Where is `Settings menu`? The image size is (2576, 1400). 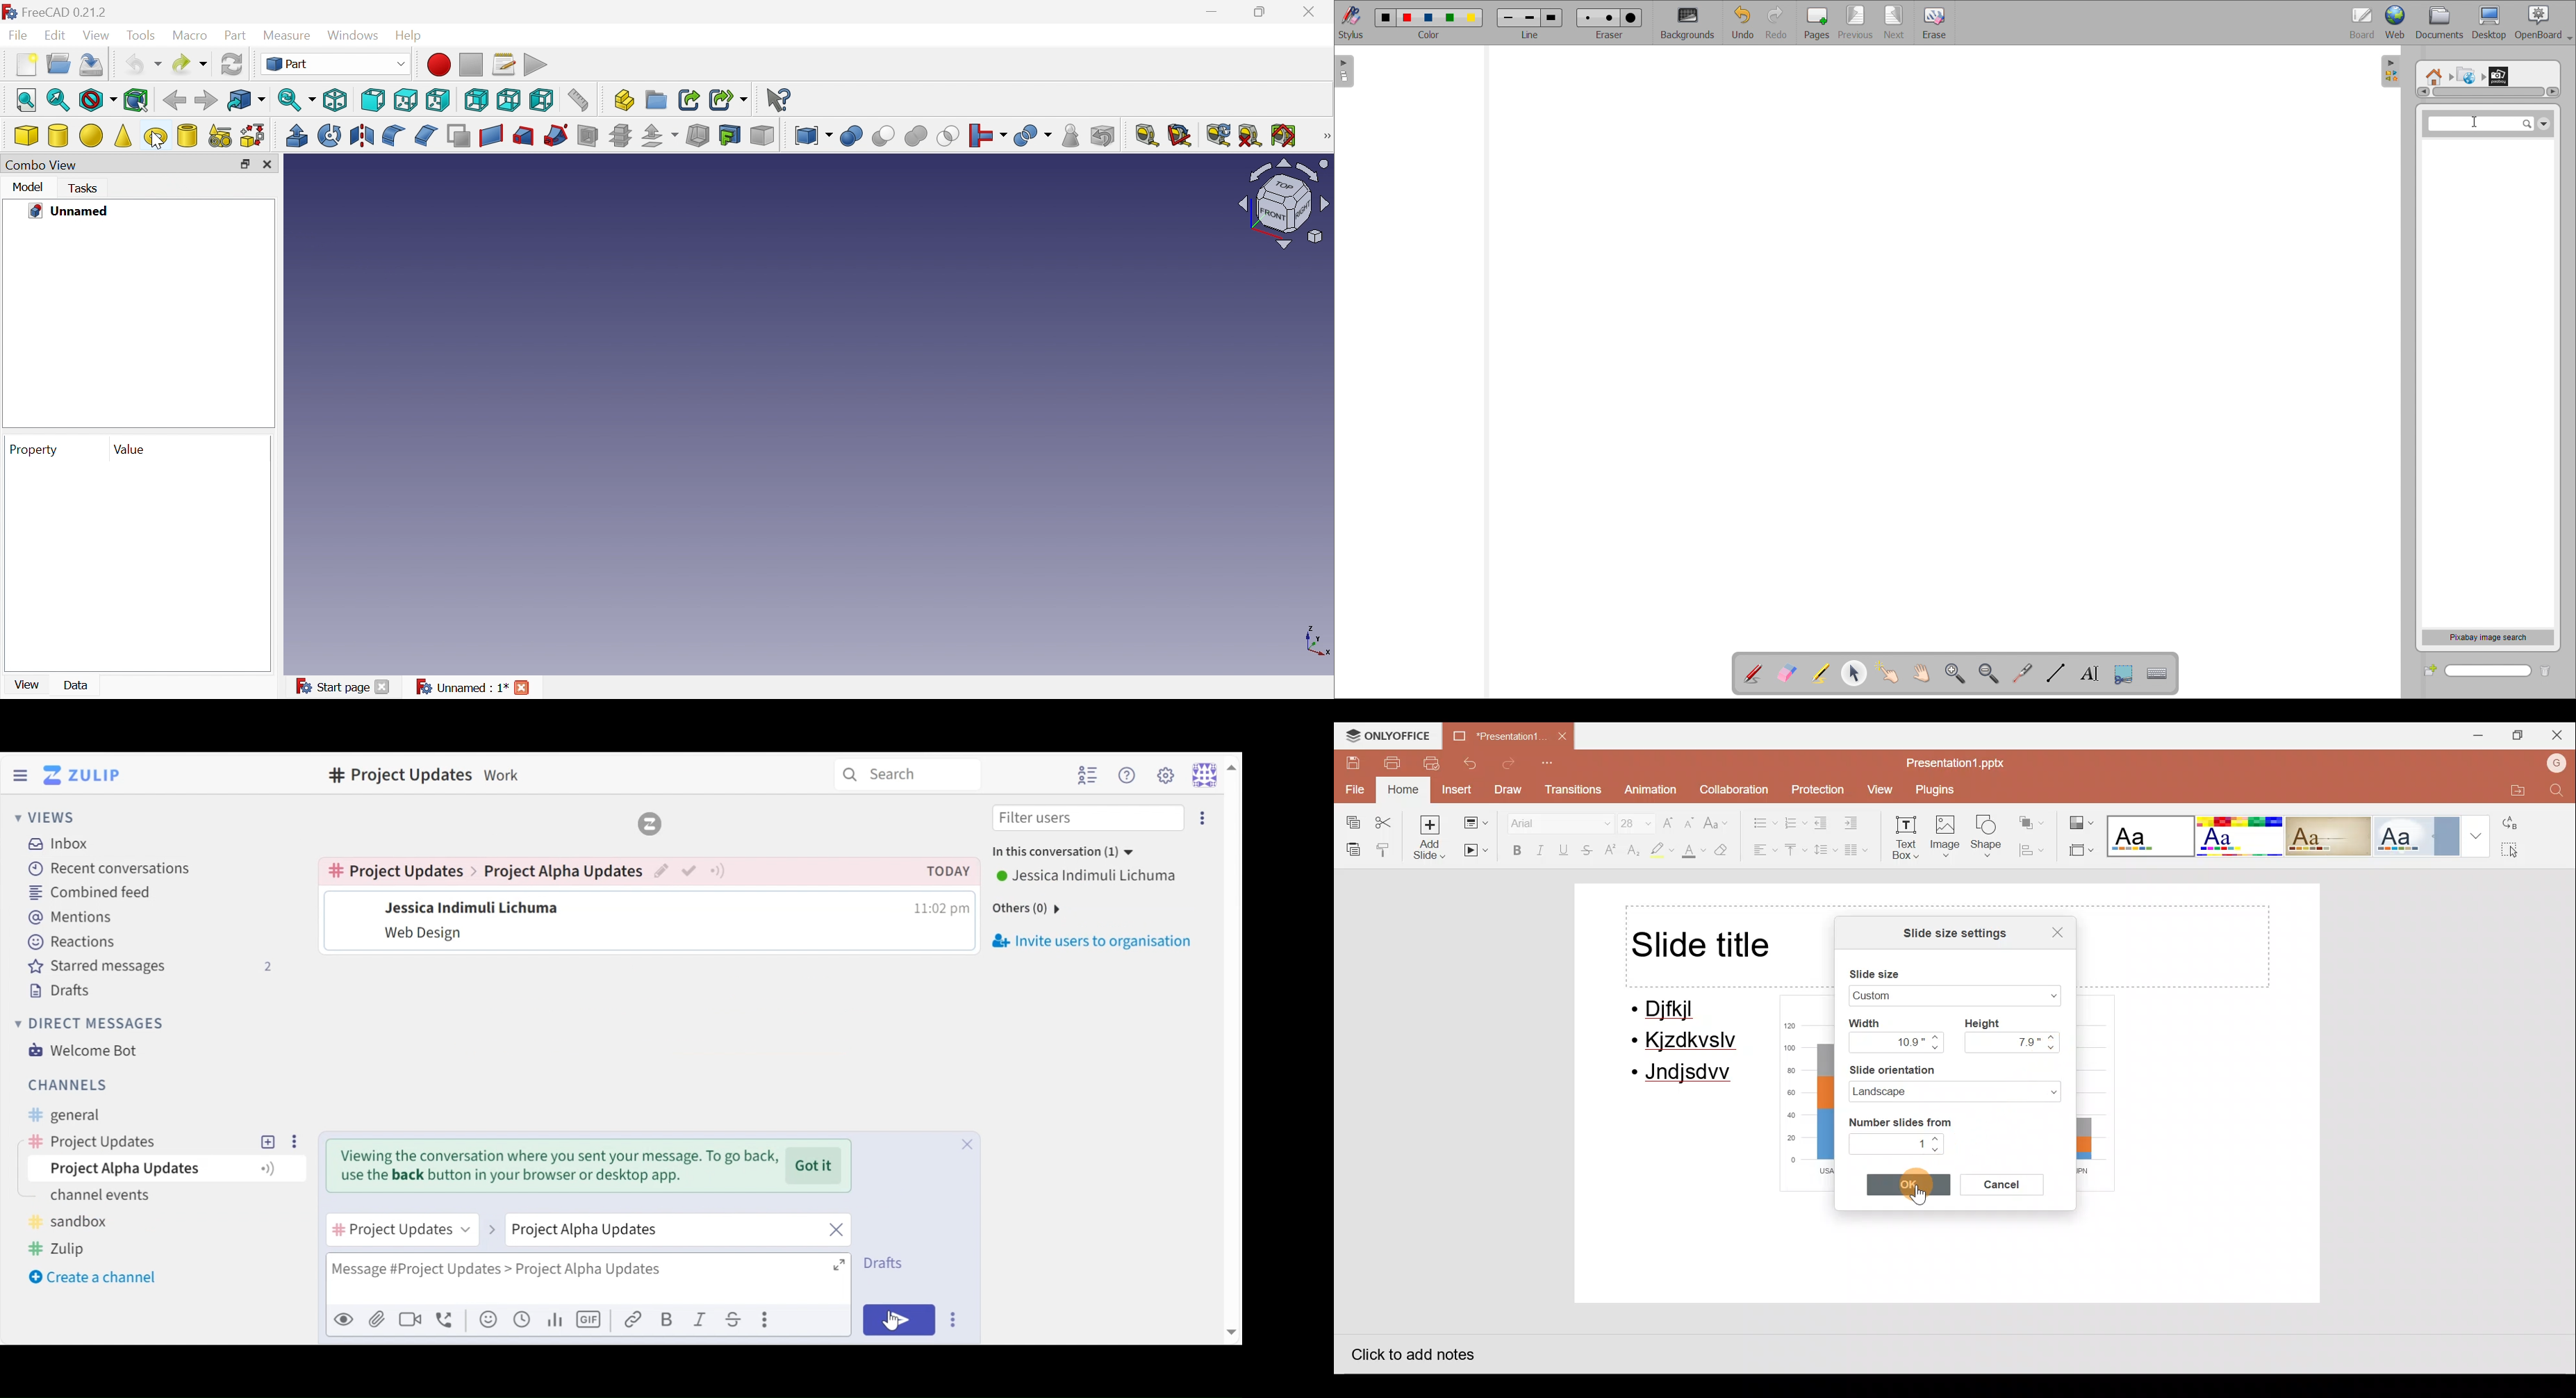 Settings menu is located at coordinates (1165, 774).